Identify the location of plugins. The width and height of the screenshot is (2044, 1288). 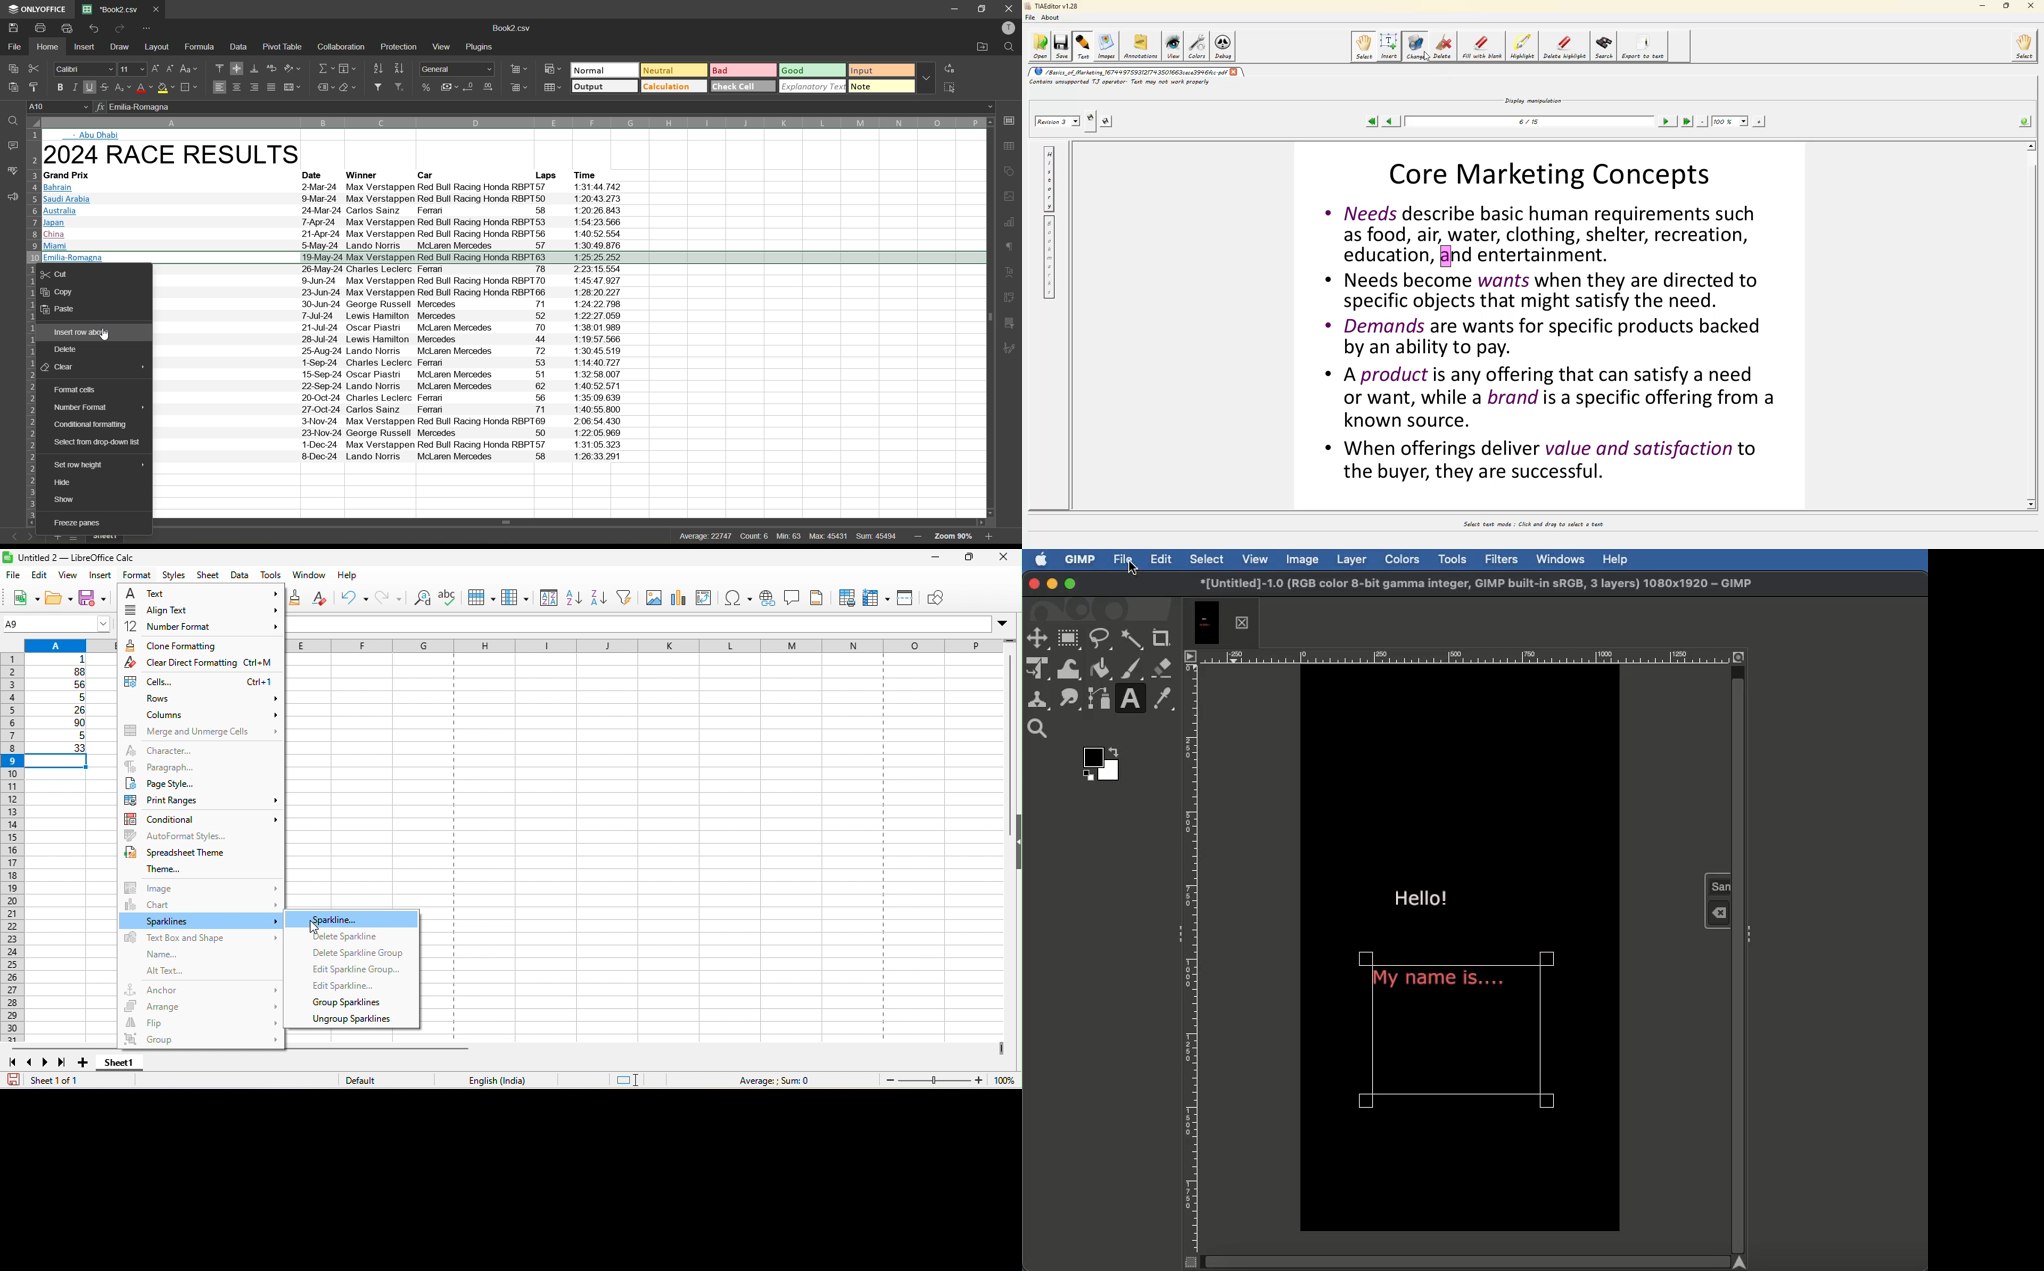
(482, 47).